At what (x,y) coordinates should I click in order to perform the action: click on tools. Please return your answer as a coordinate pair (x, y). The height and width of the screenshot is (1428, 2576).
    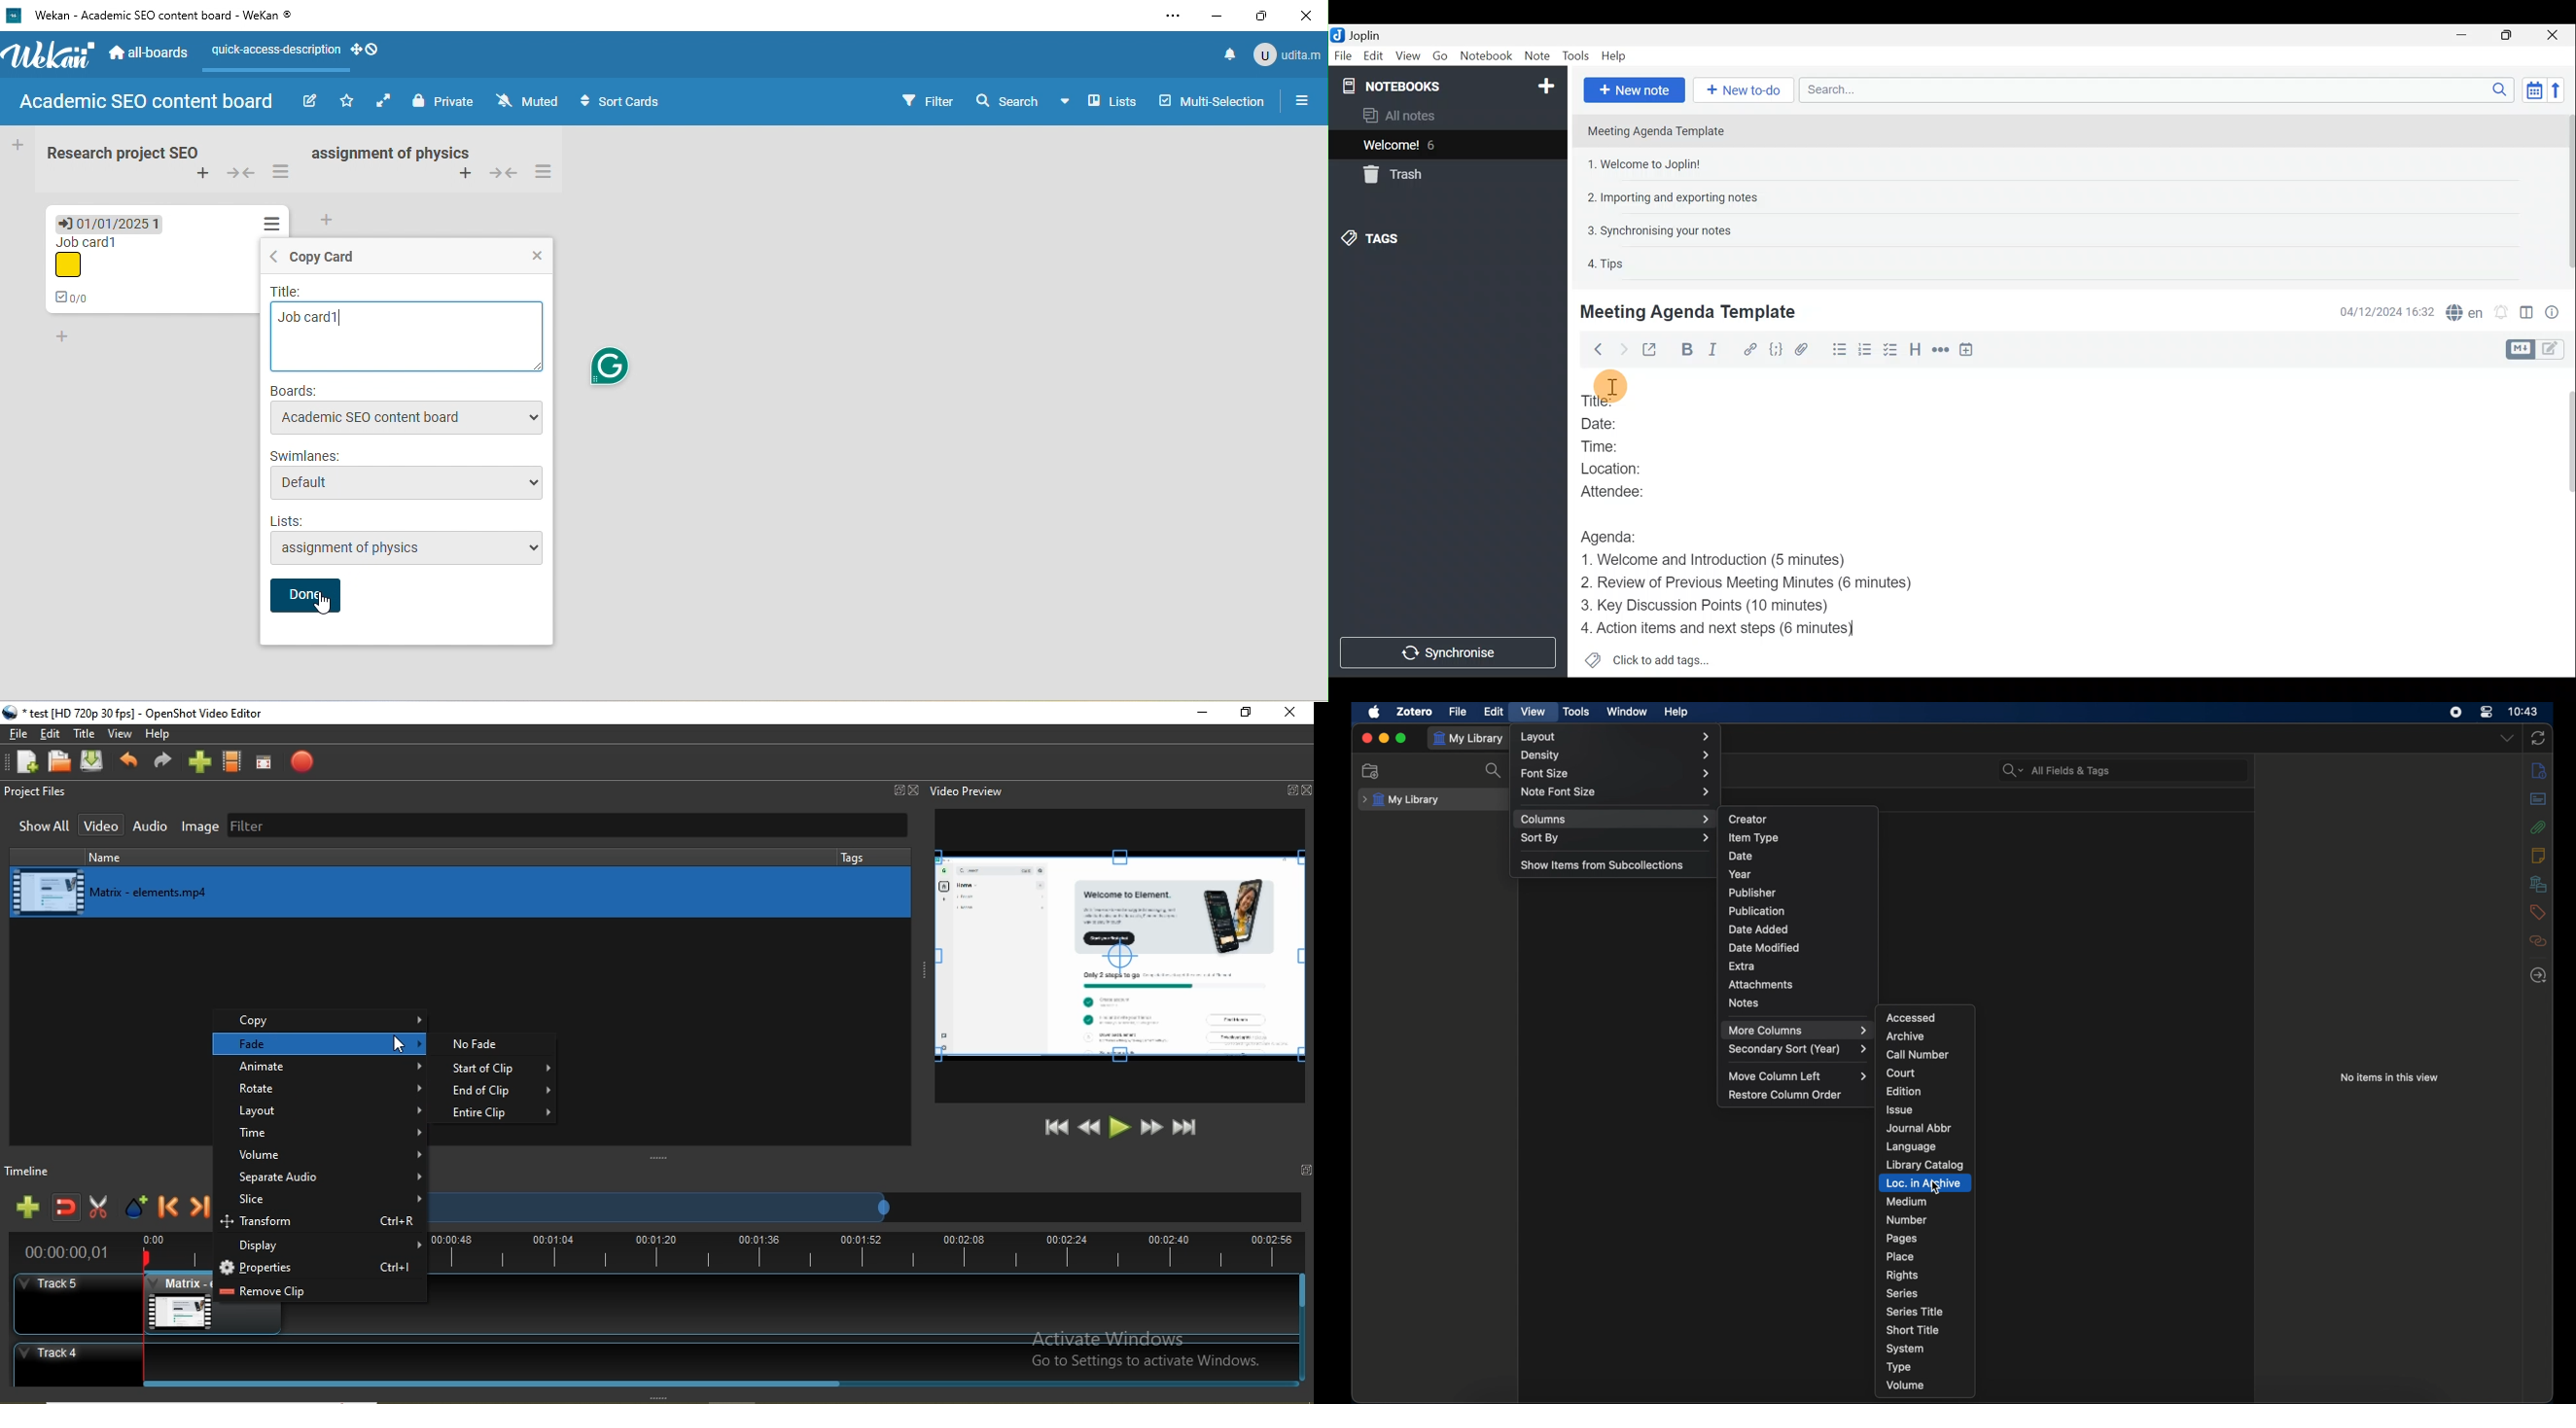
    Looking at the image, I should click on (1577, 711).